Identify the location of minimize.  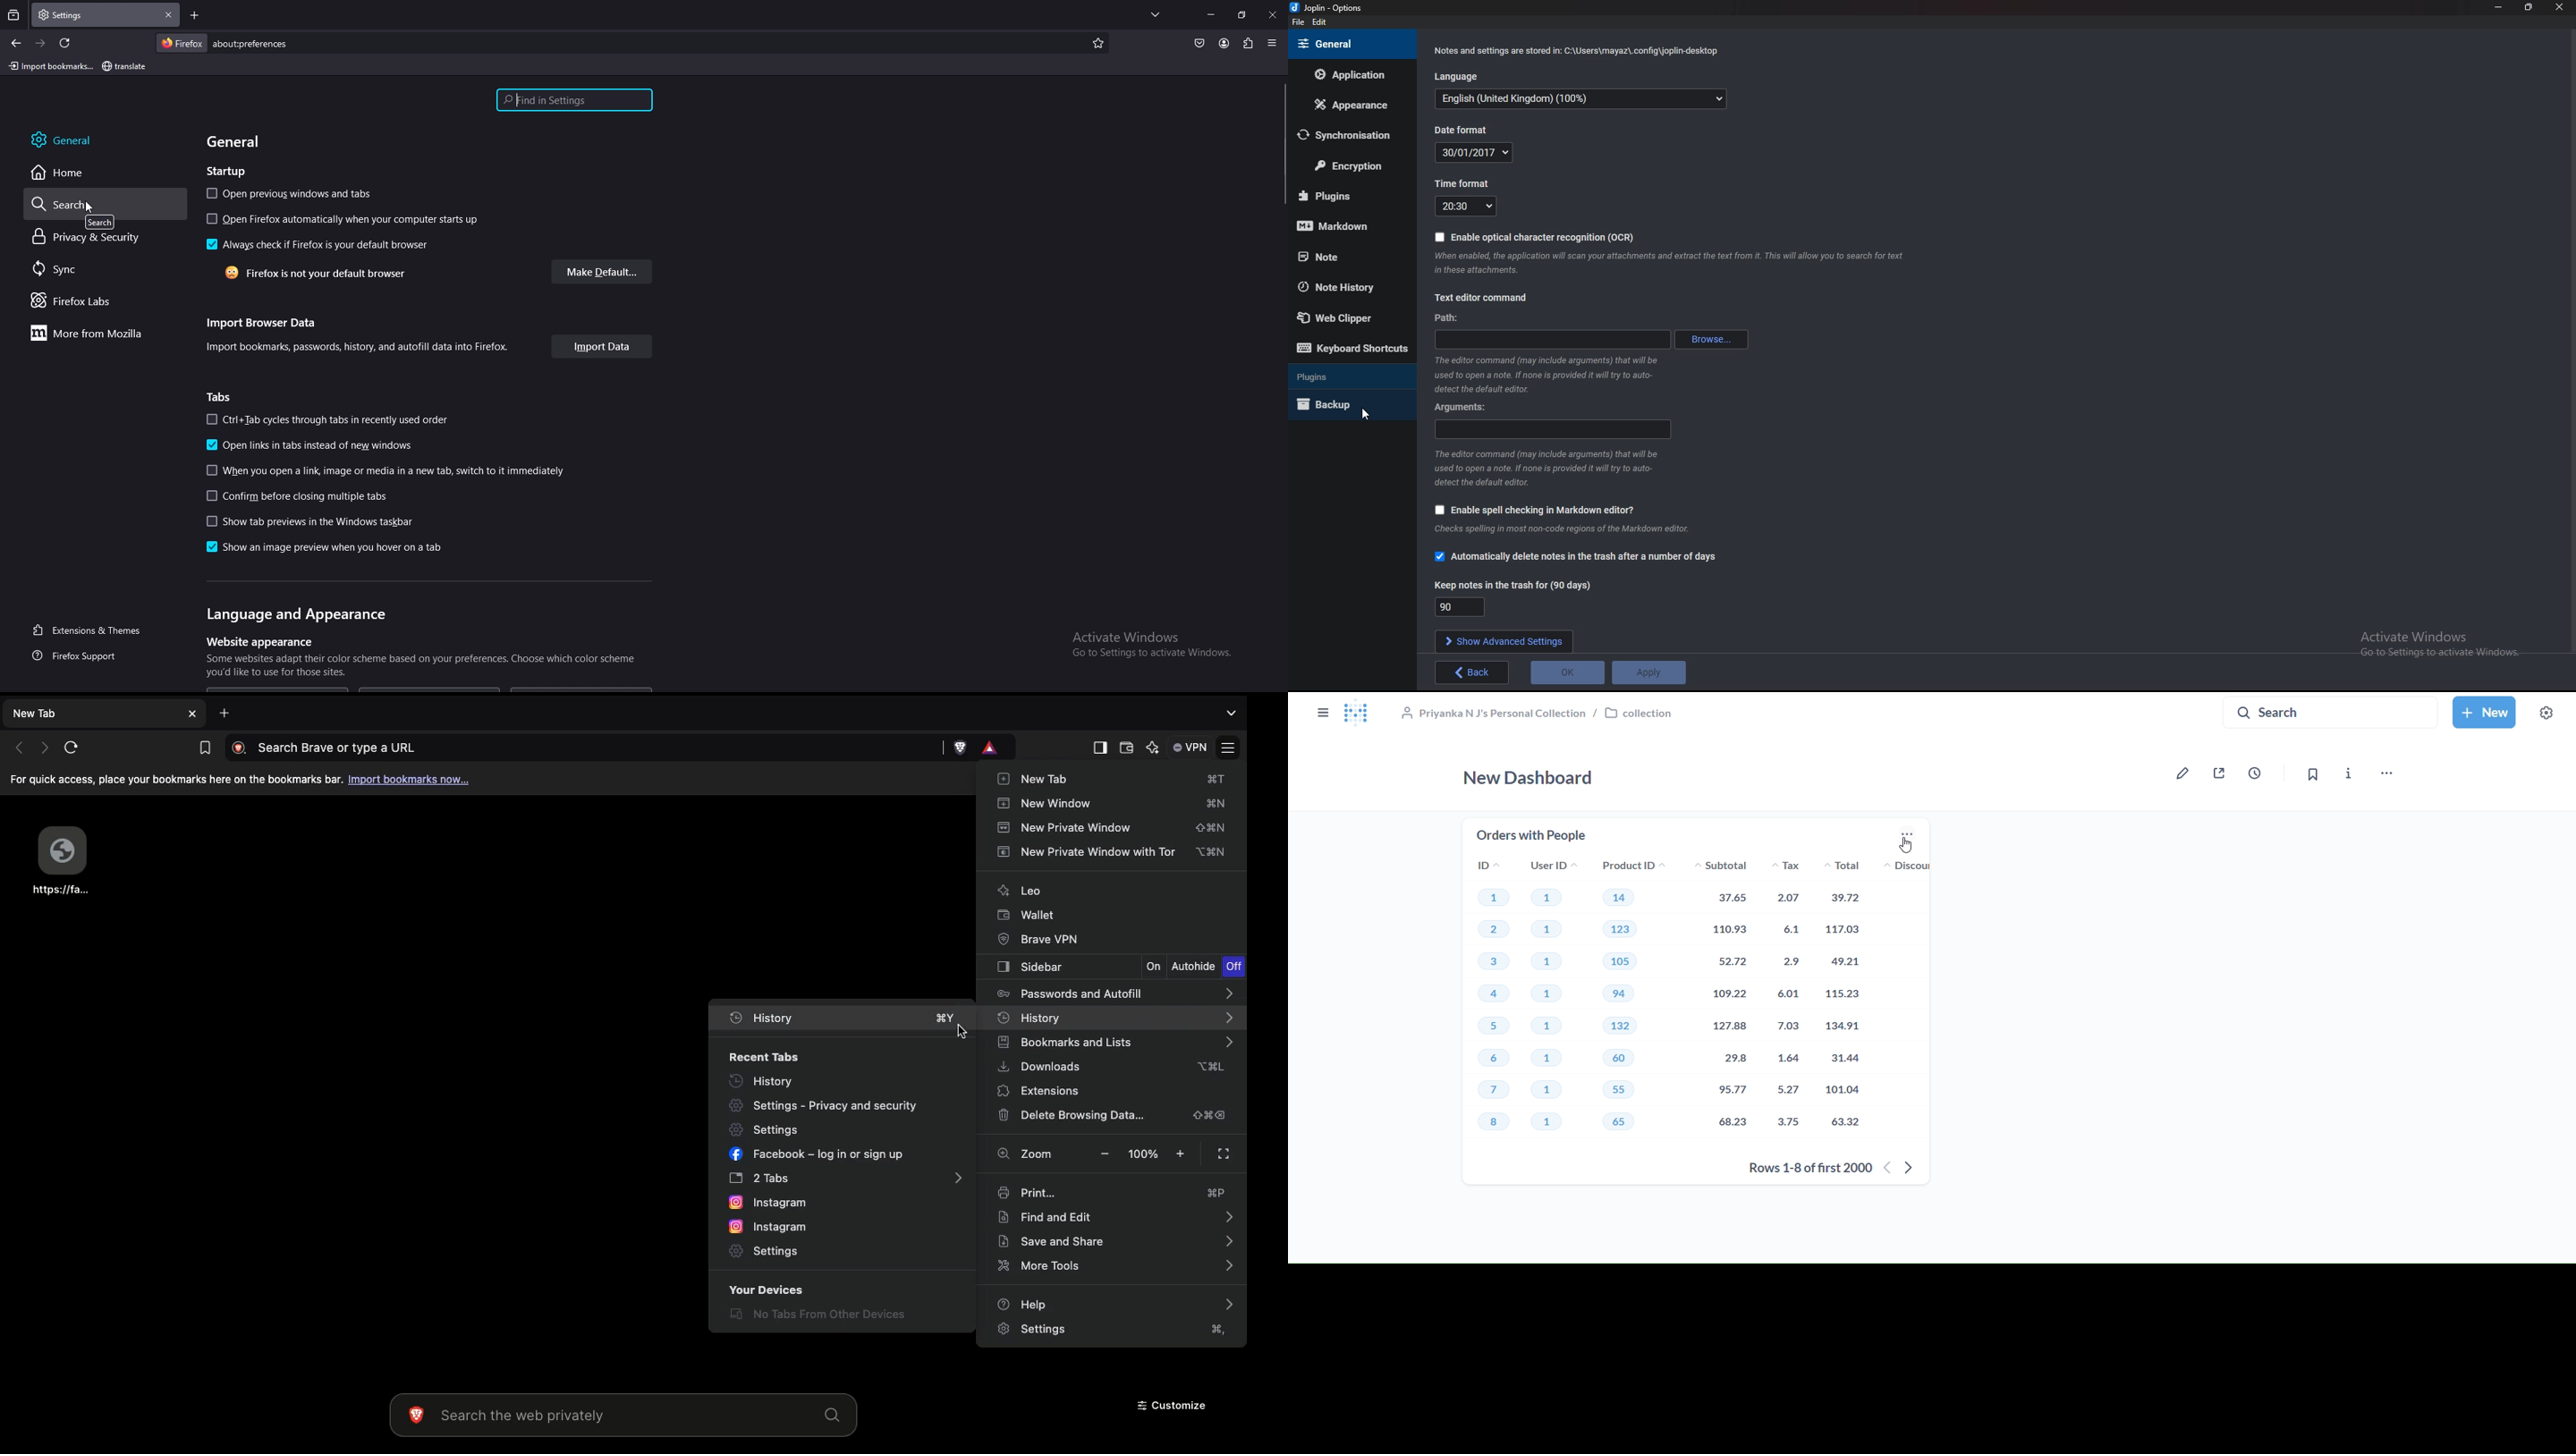
(2499, 7).